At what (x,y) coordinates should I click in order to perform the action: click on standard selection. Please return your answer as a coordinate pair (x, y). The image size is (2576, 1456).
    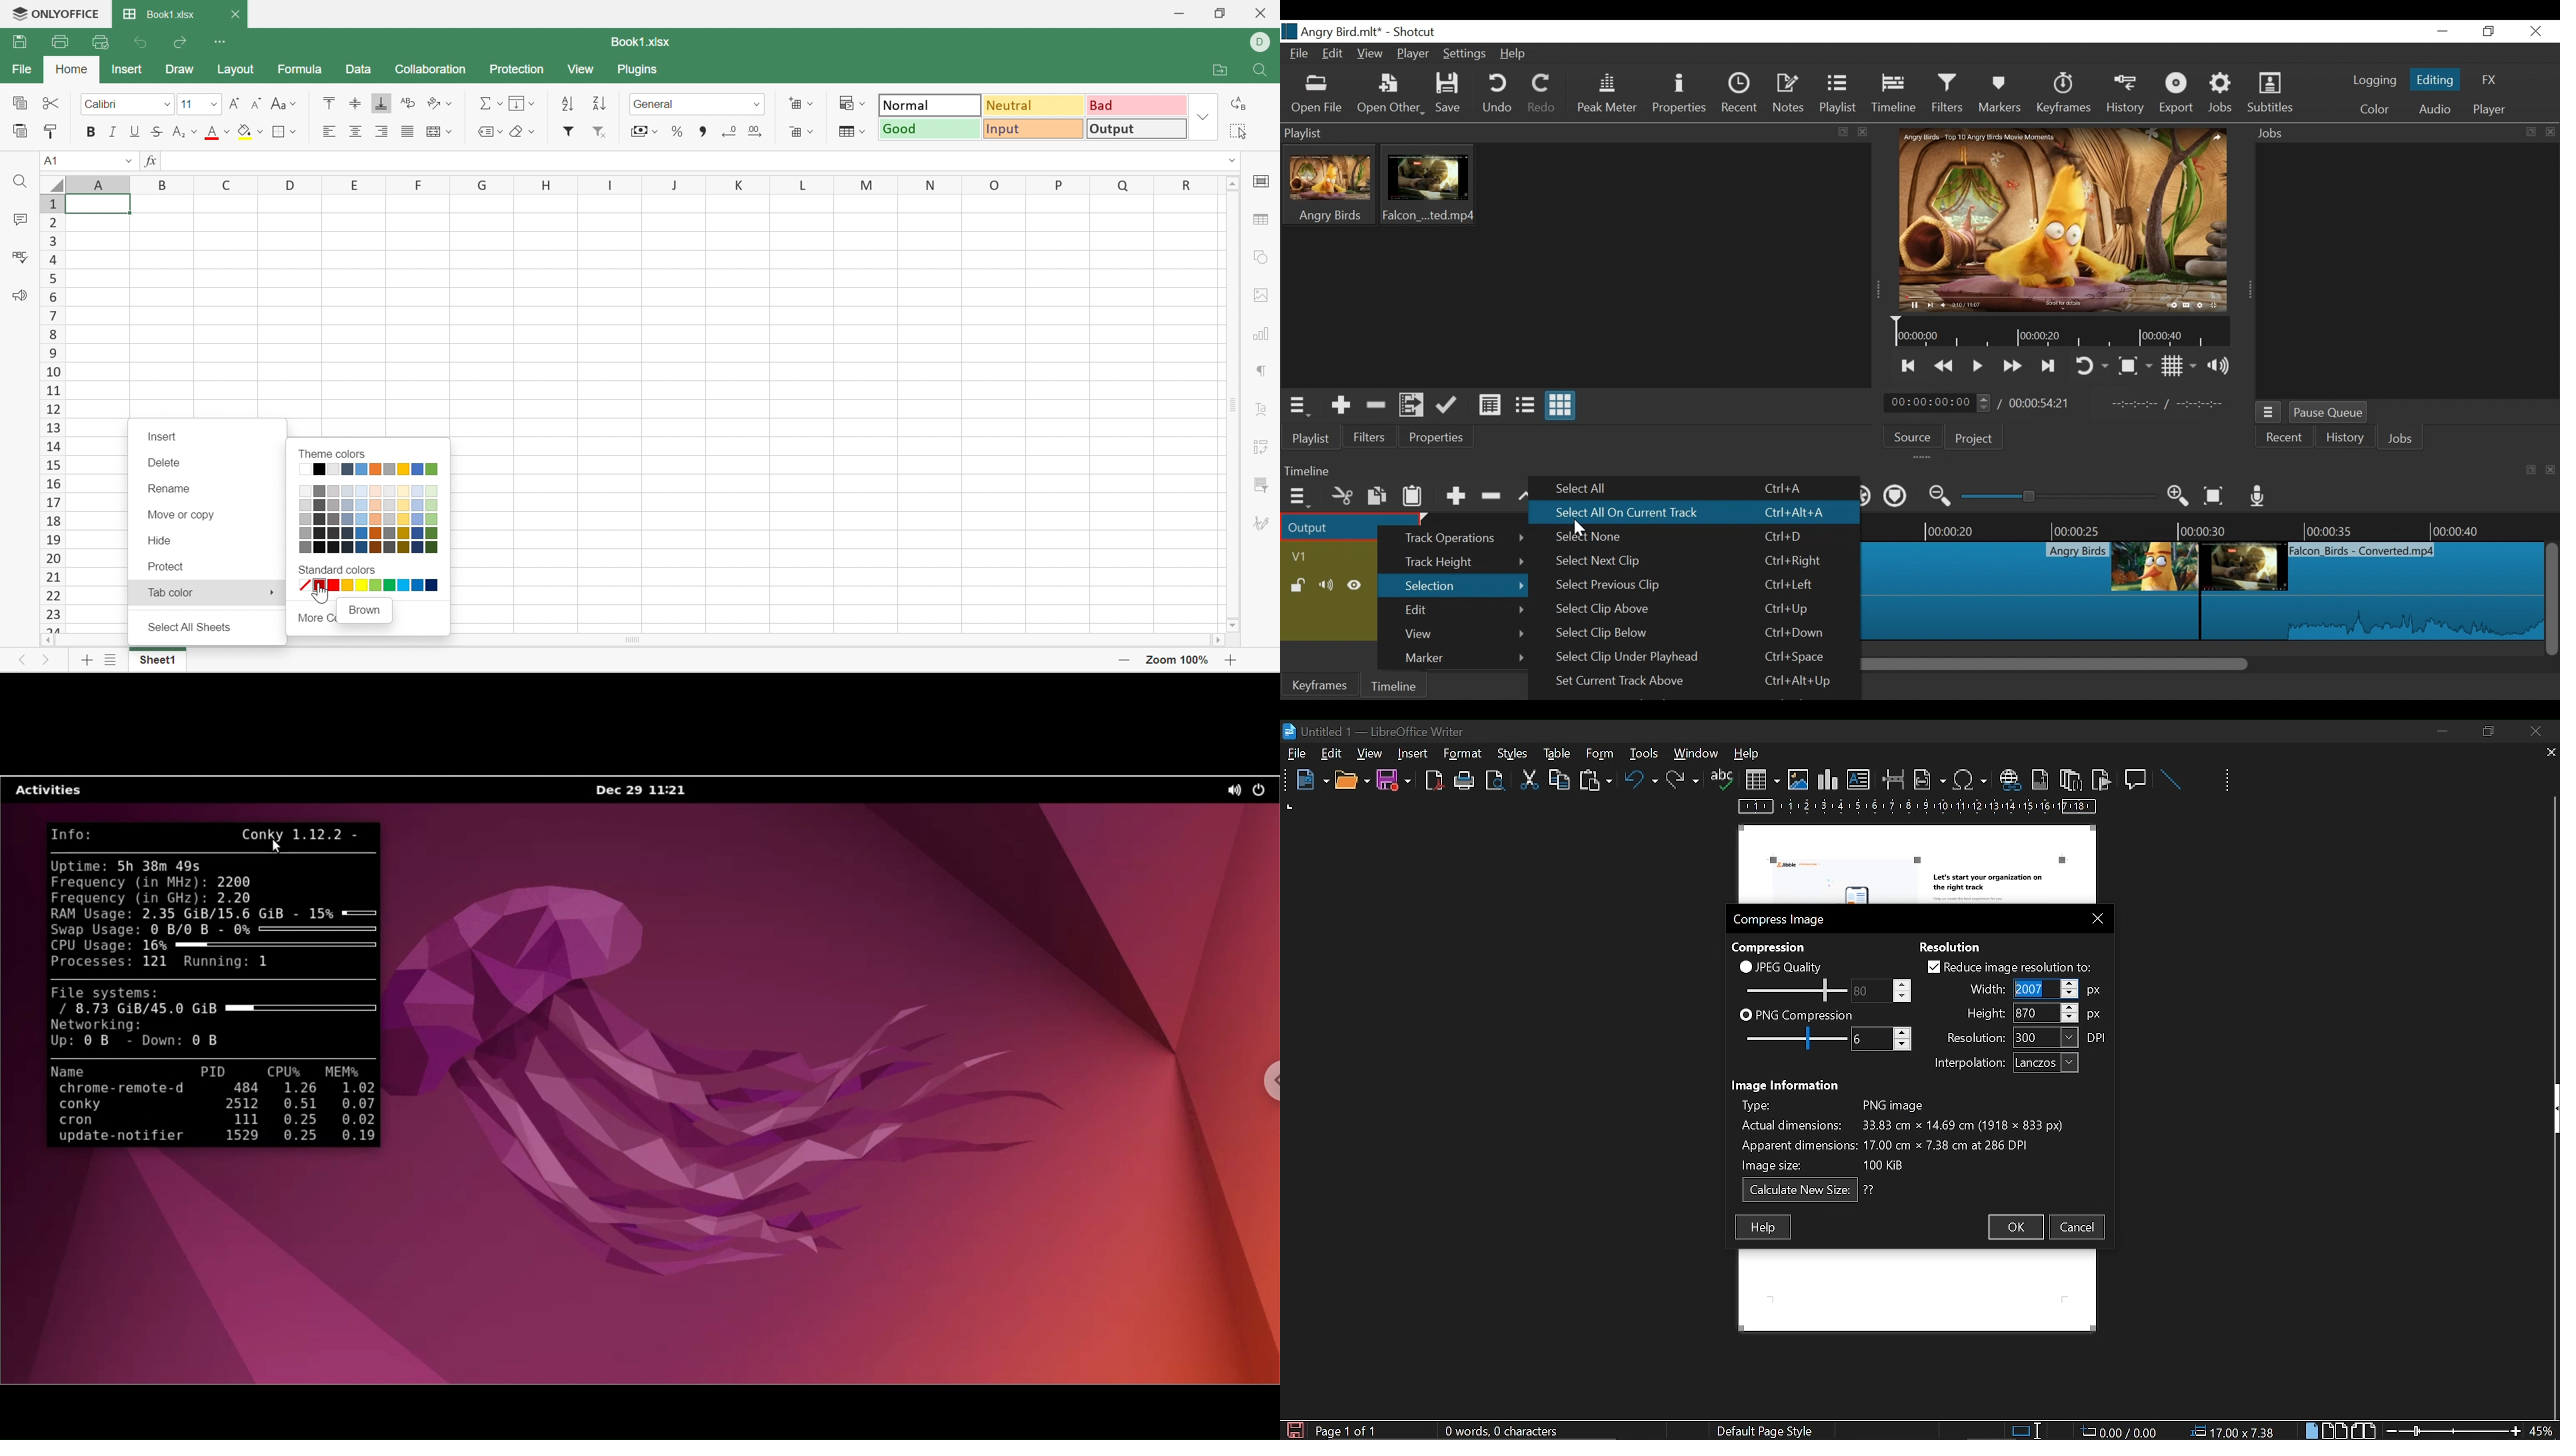
    Looking at the image, I should click on (2028, 1430).